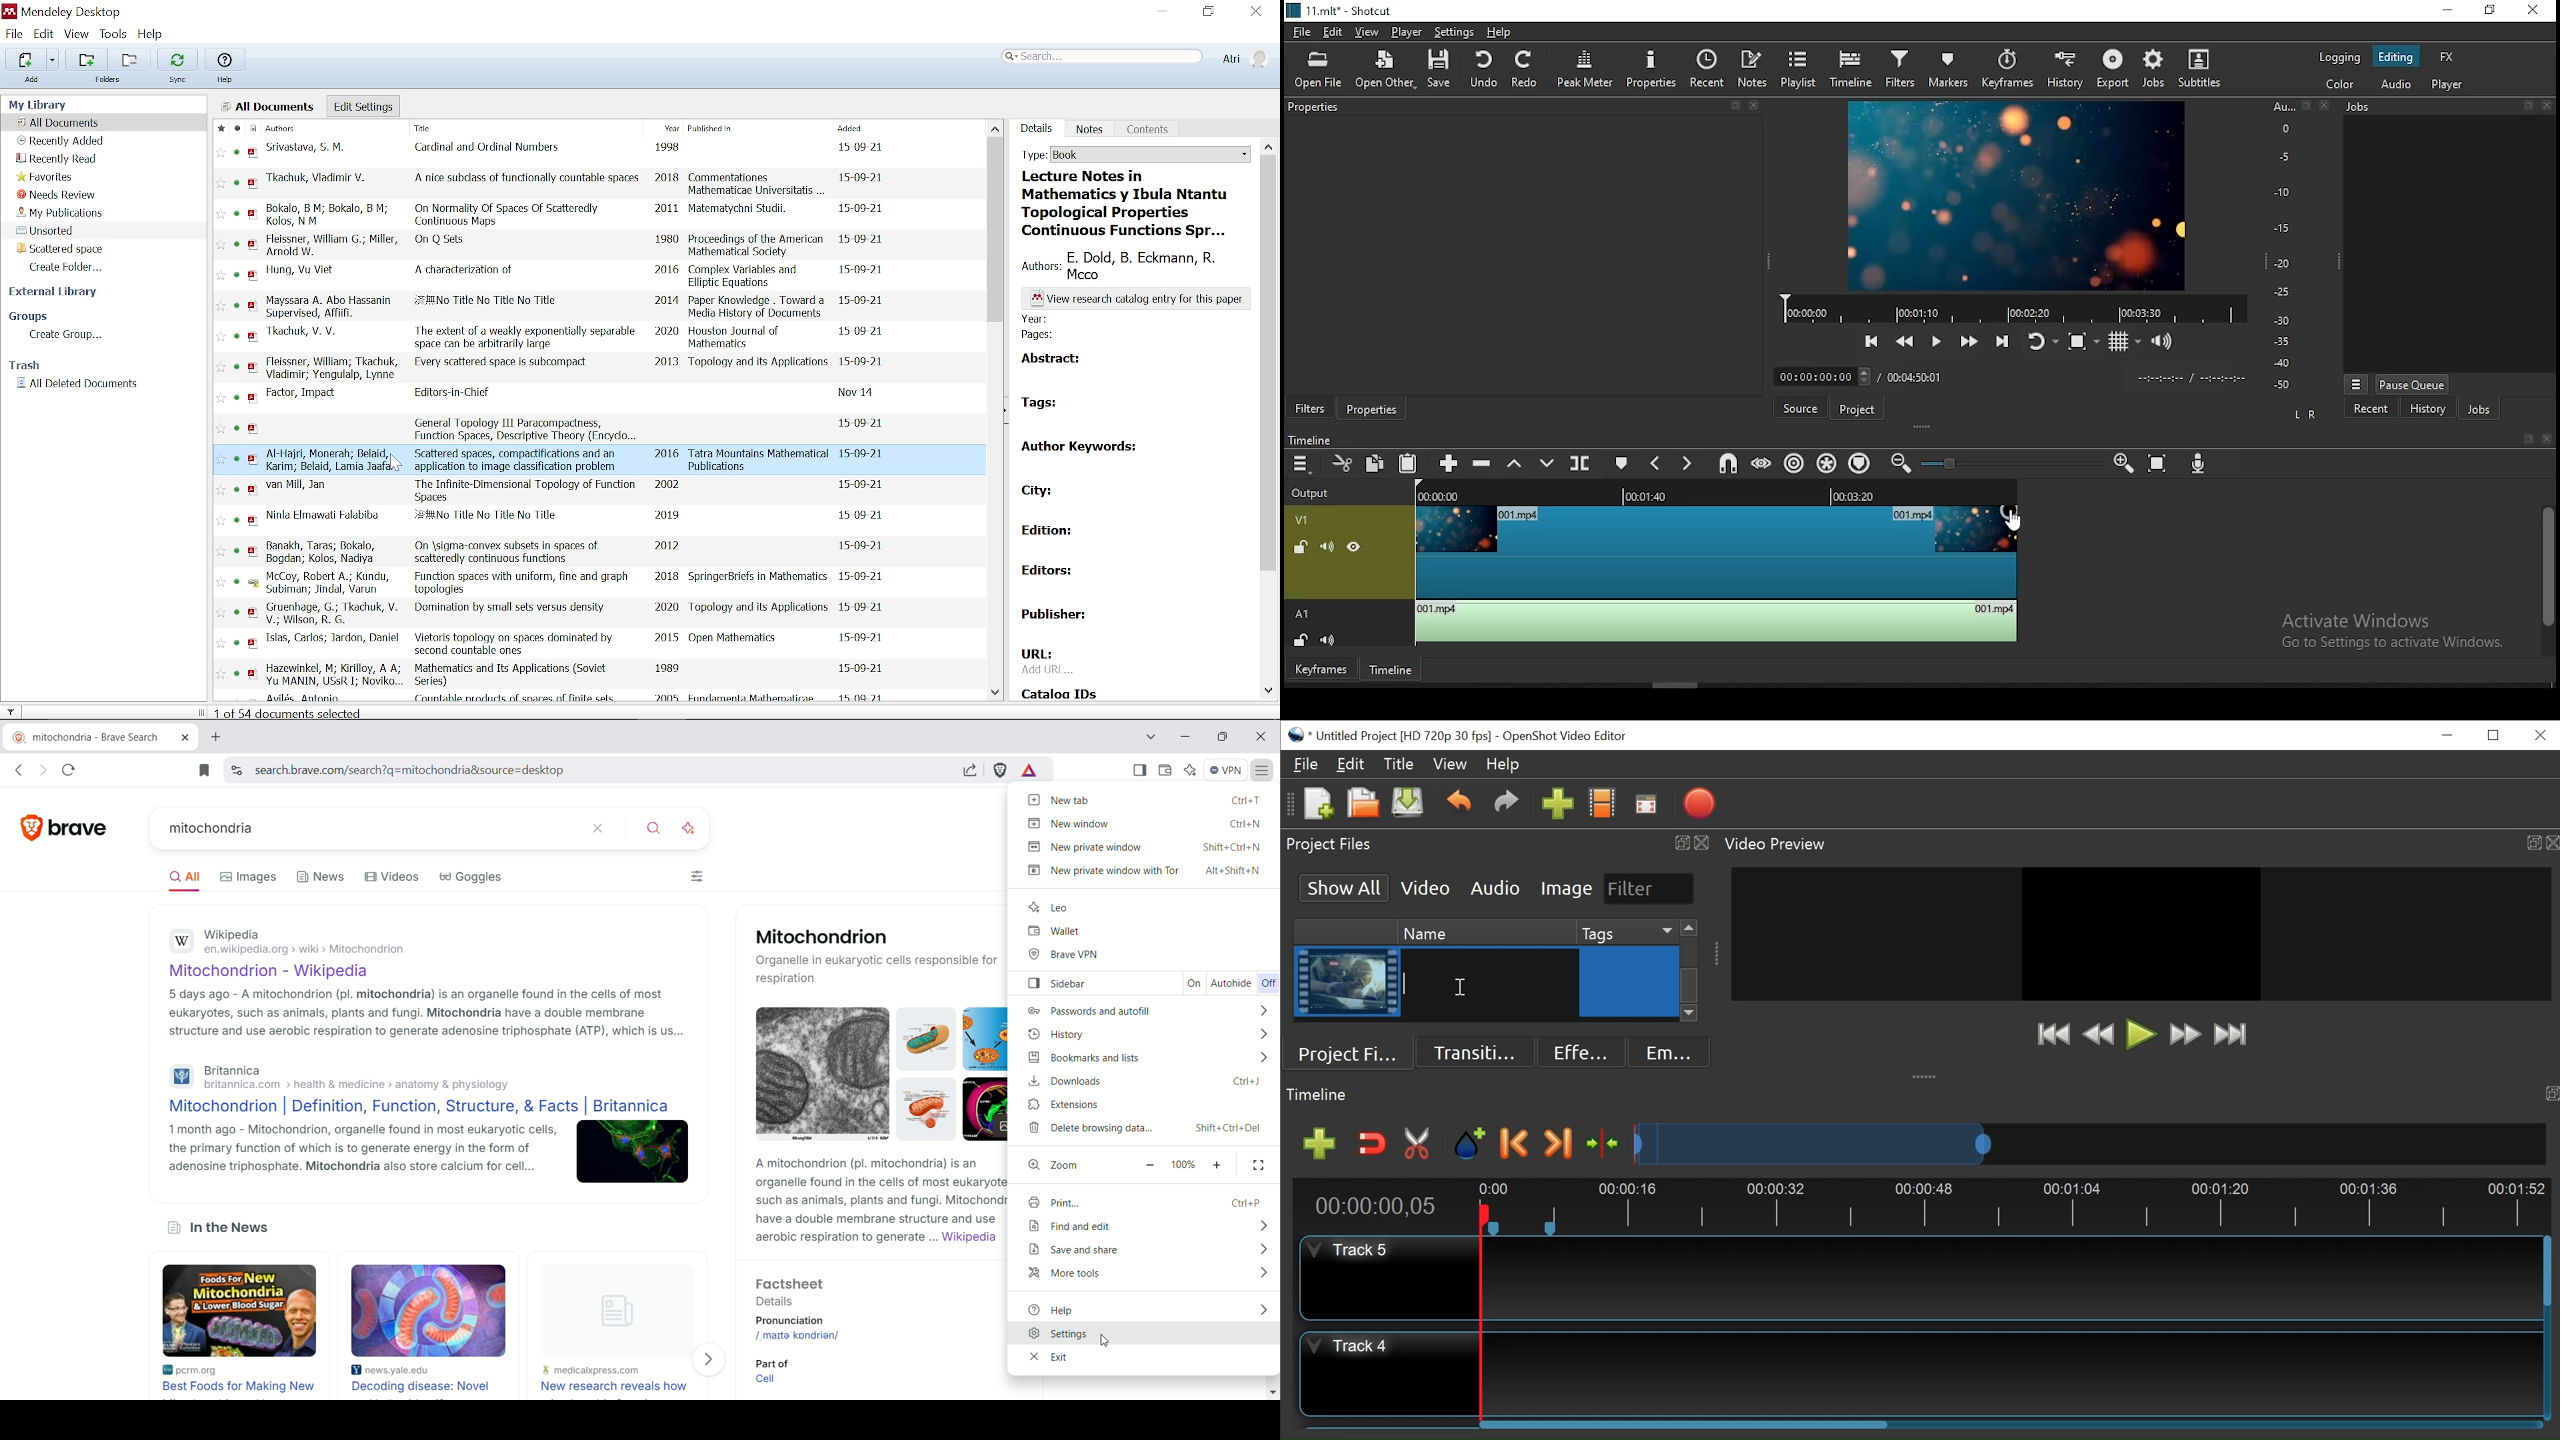 The width and height of the screenshot is (2576, 1456). What do you see at coordinates (1370, 32) in the screenshot?
I see `view` at bounding box center [1370, 32].